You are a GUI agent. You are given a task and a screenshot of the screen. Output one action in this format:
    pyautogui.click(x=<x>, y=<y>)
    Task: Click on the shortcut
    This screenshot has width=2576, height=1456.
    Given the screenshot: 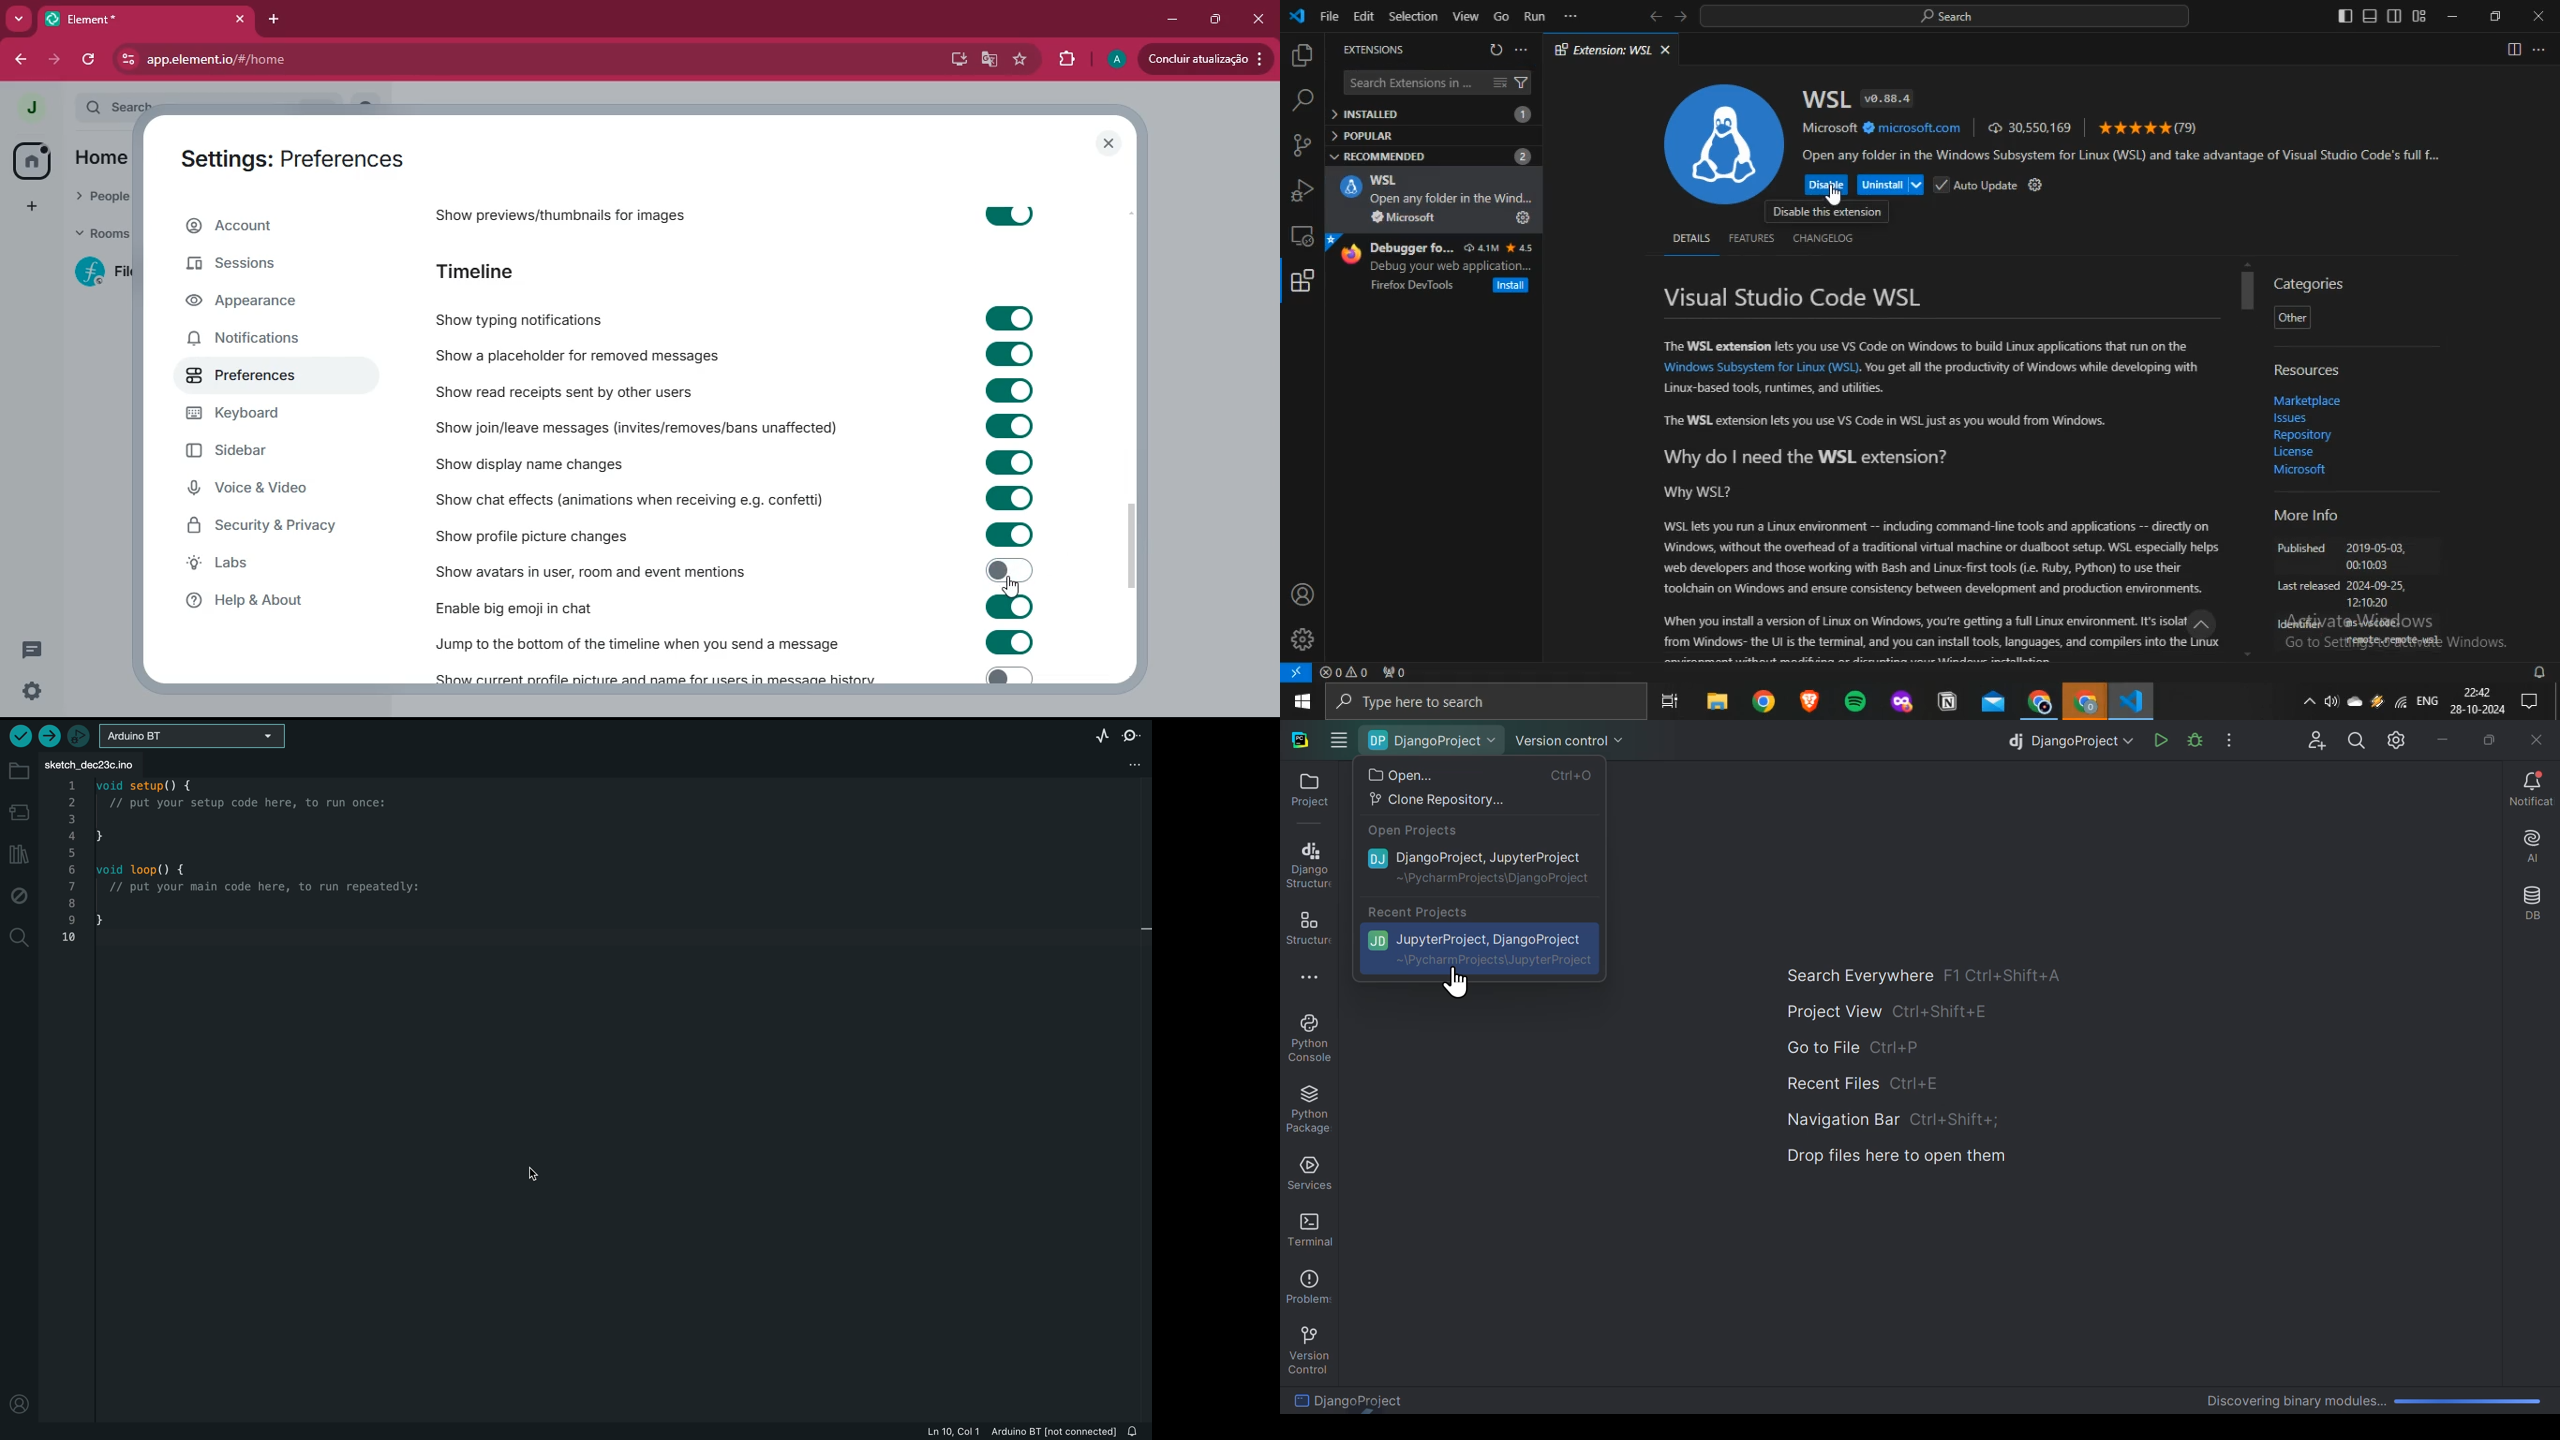 What is the action you would take?
    pyautogui.click(x=1917, y=1086)
    